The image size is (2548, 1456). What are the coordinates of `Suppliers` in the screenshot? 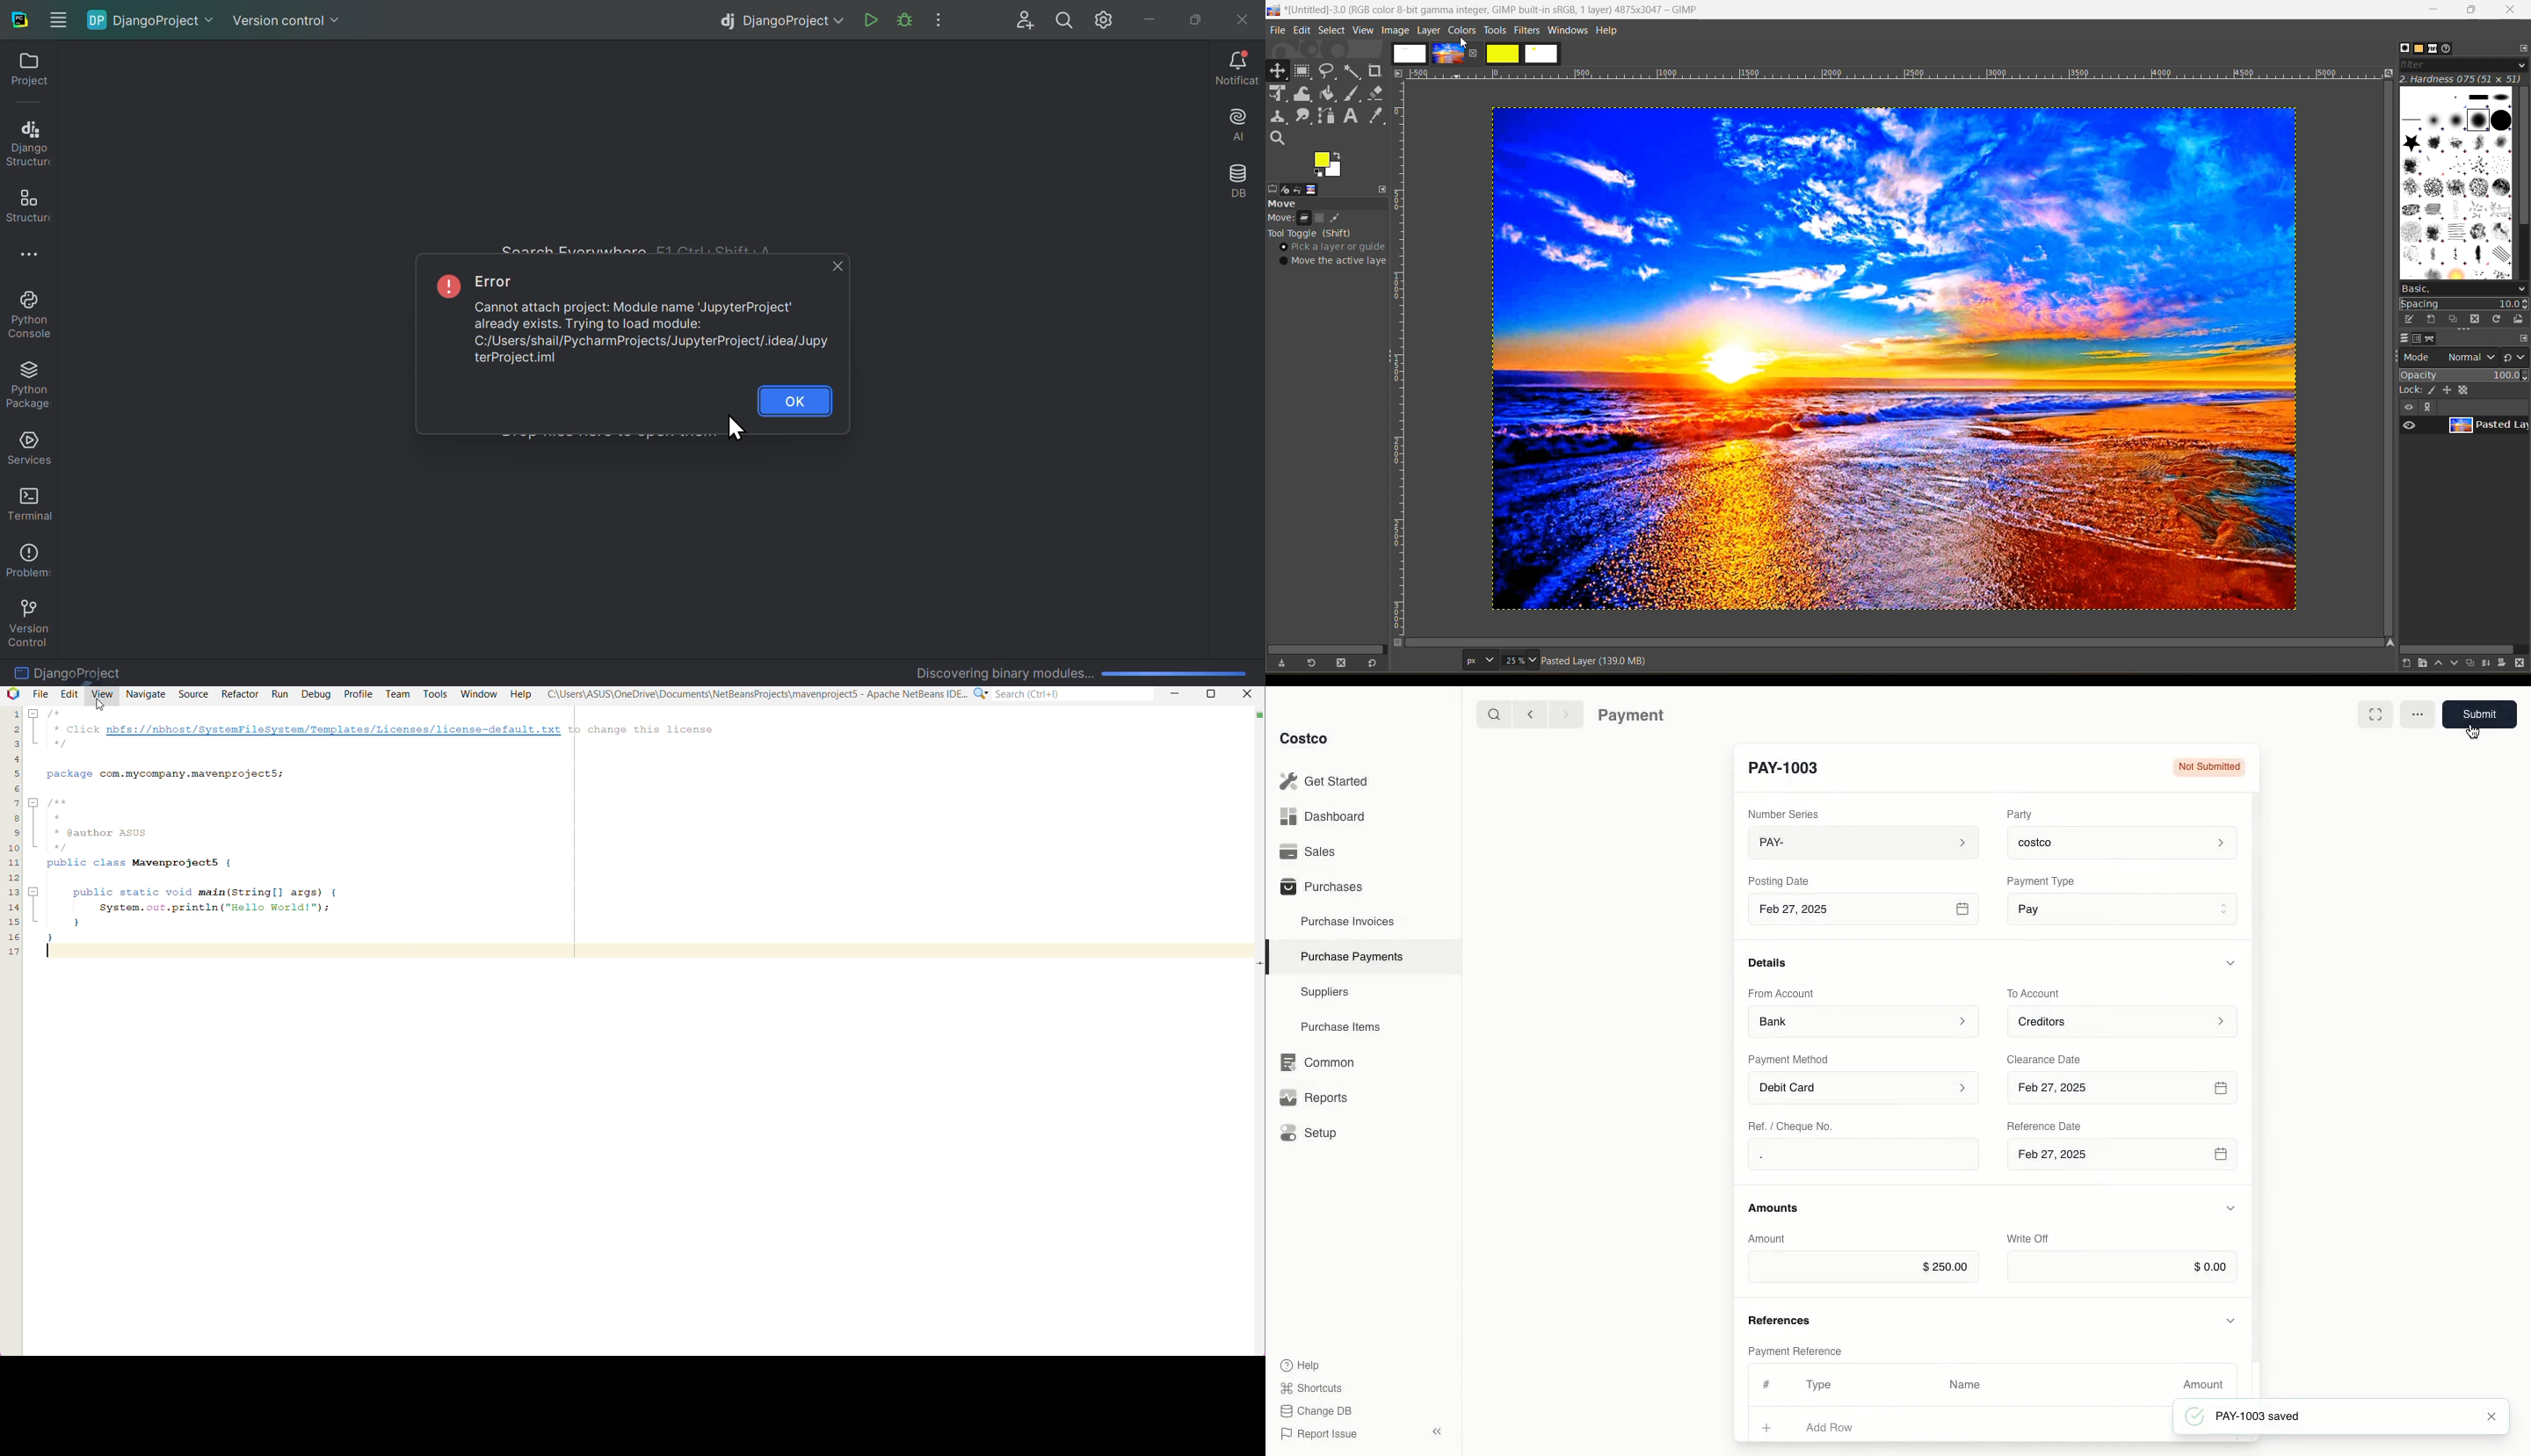 It's located at (1325, 991).